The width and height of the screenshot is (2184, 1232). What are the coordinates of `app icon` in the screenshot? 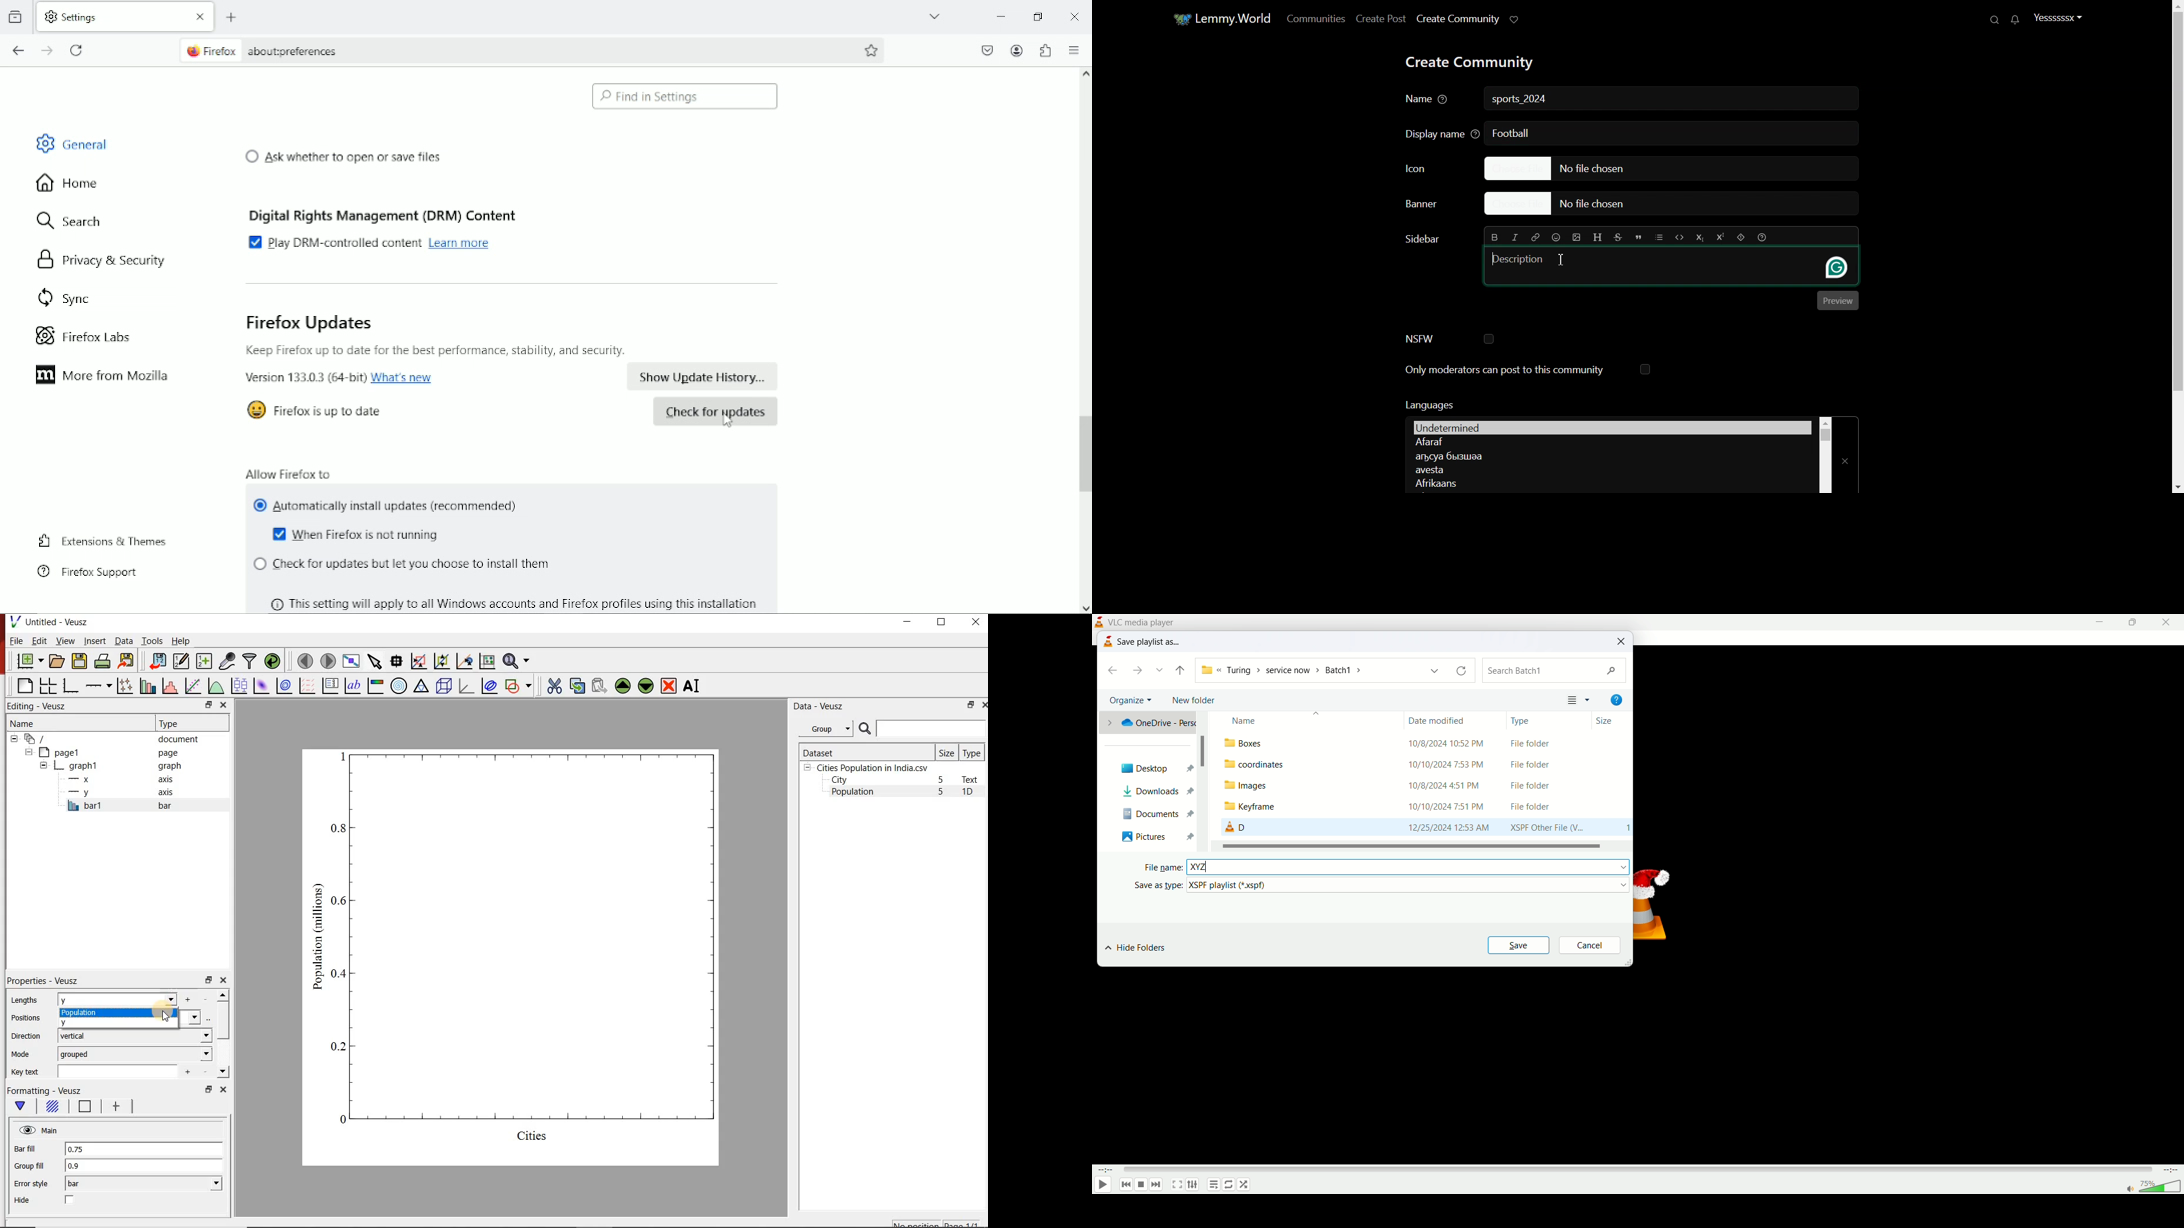 It's located at (1108, 642).